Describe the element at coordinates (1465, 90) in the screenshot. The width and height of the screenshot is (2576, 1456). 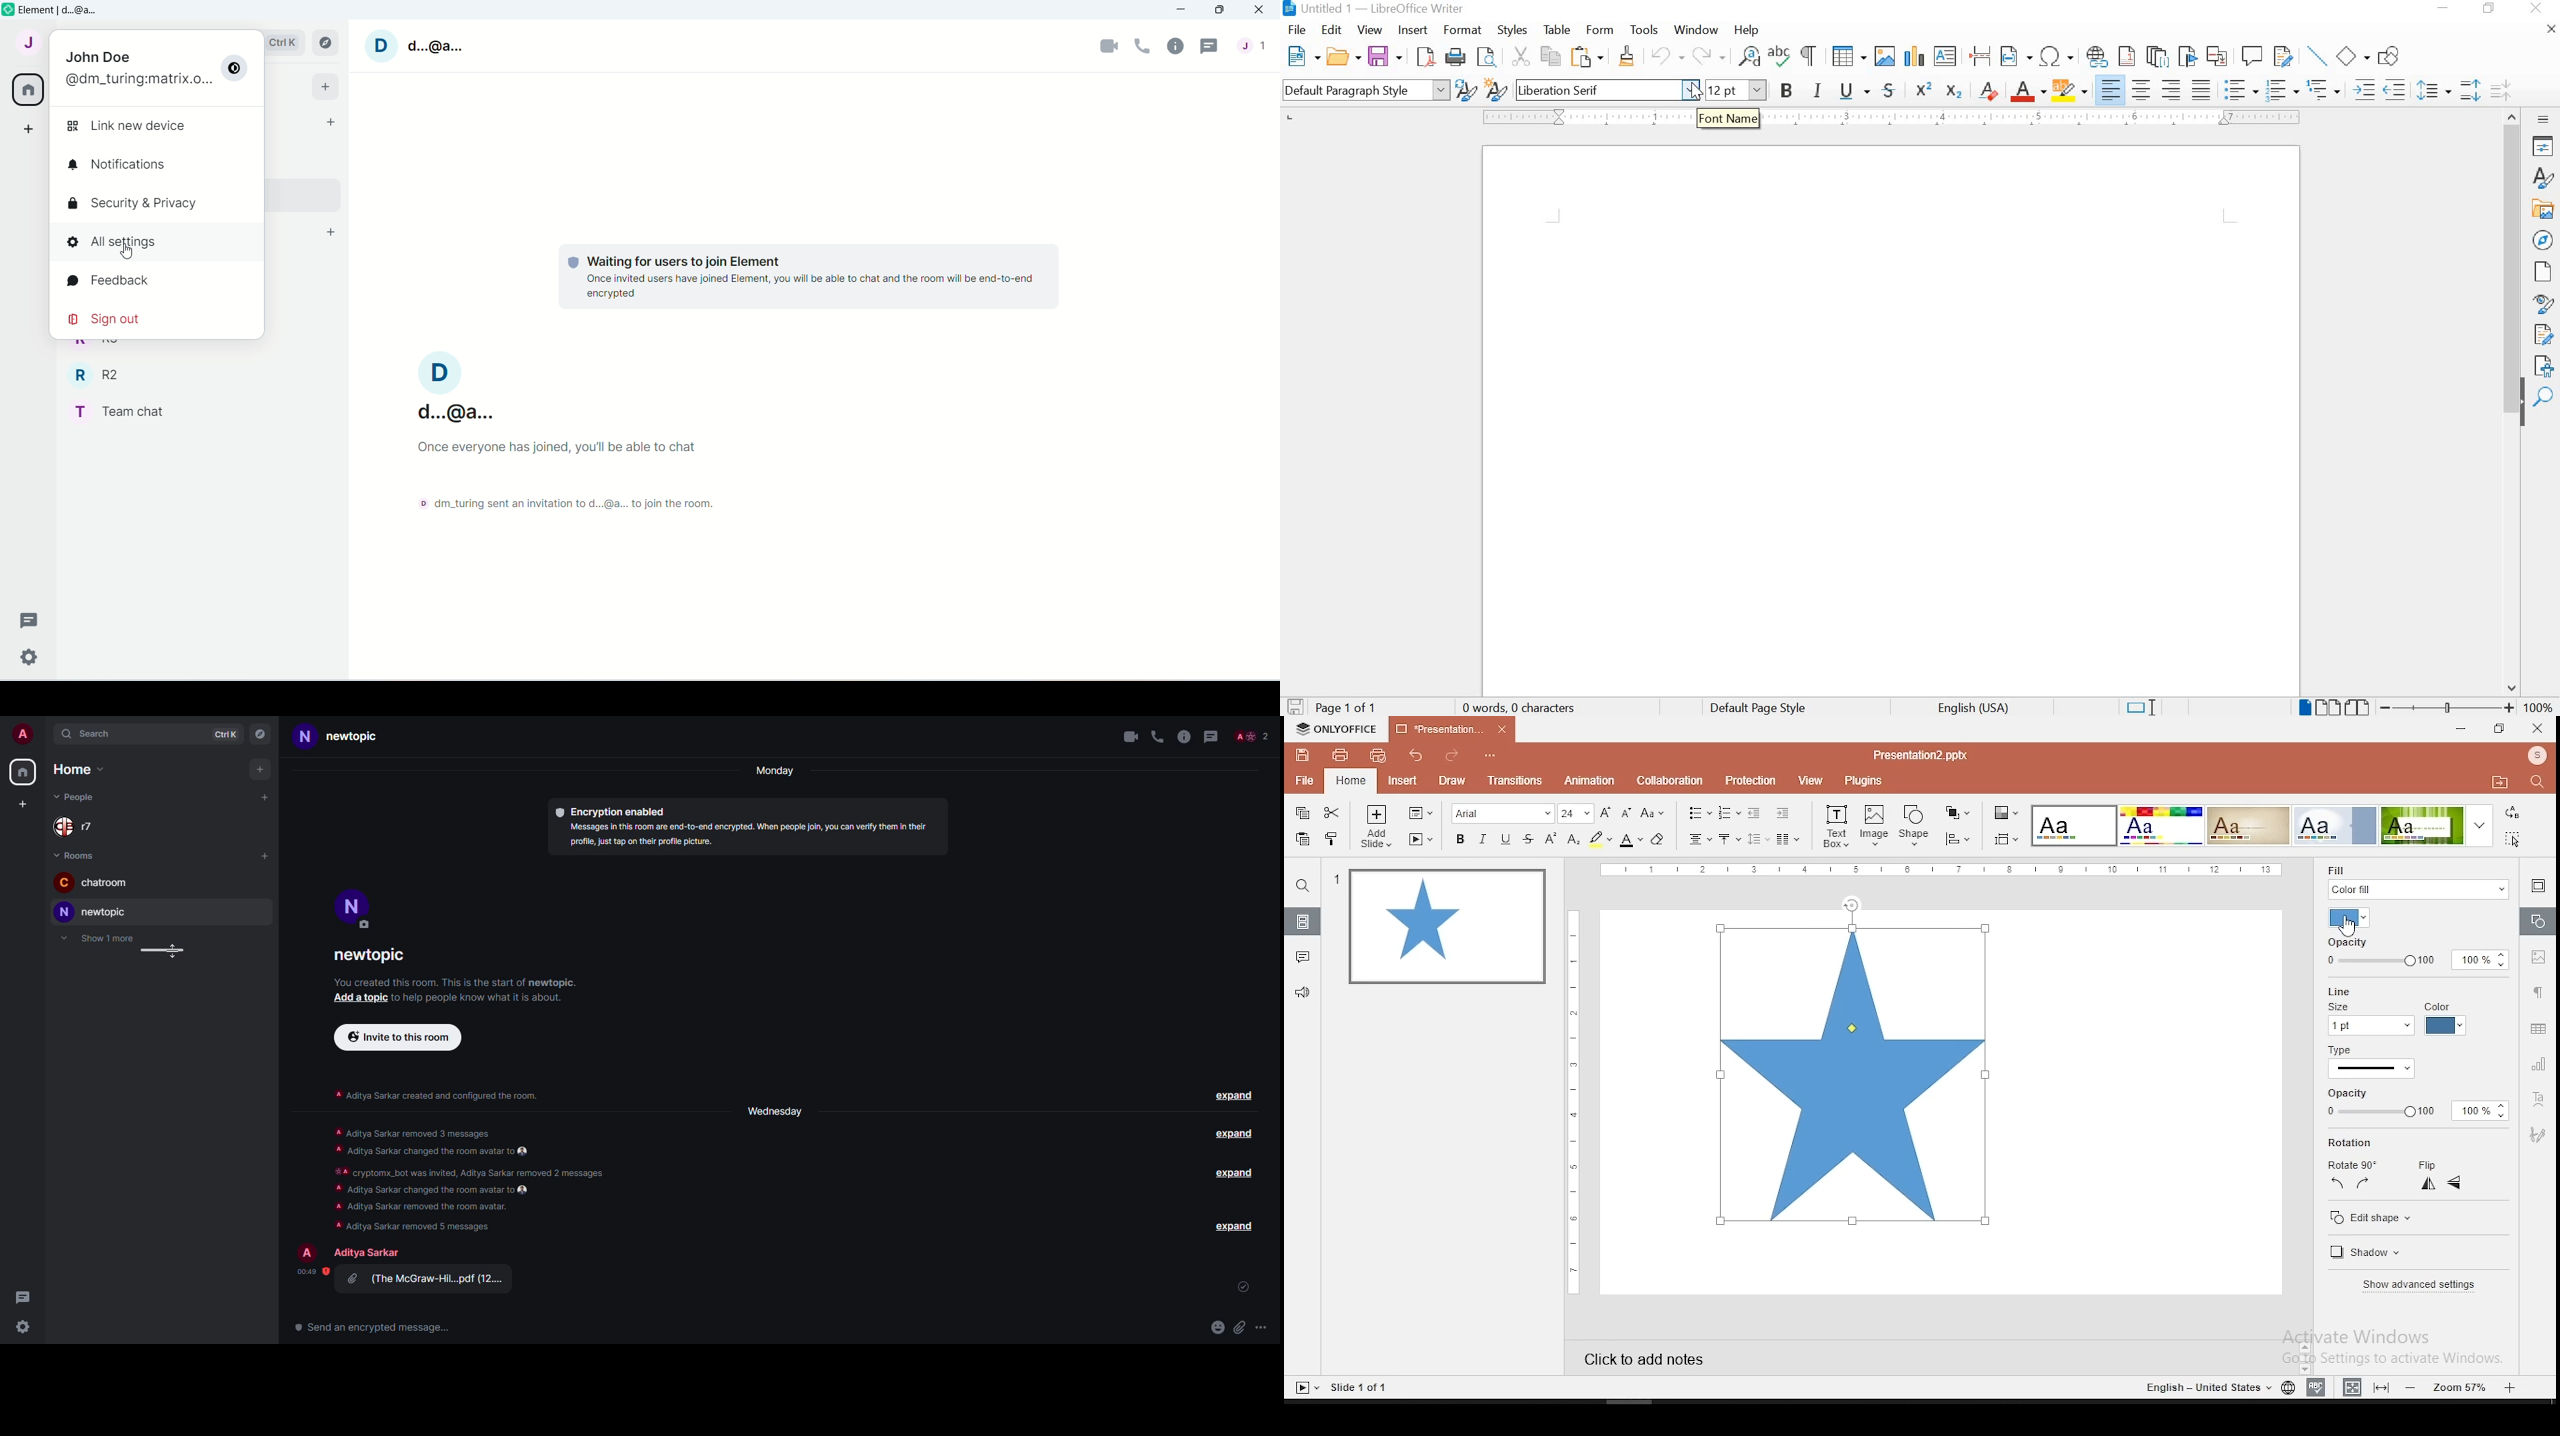
I see `UPDATE SELECTED STYLE` at that location.